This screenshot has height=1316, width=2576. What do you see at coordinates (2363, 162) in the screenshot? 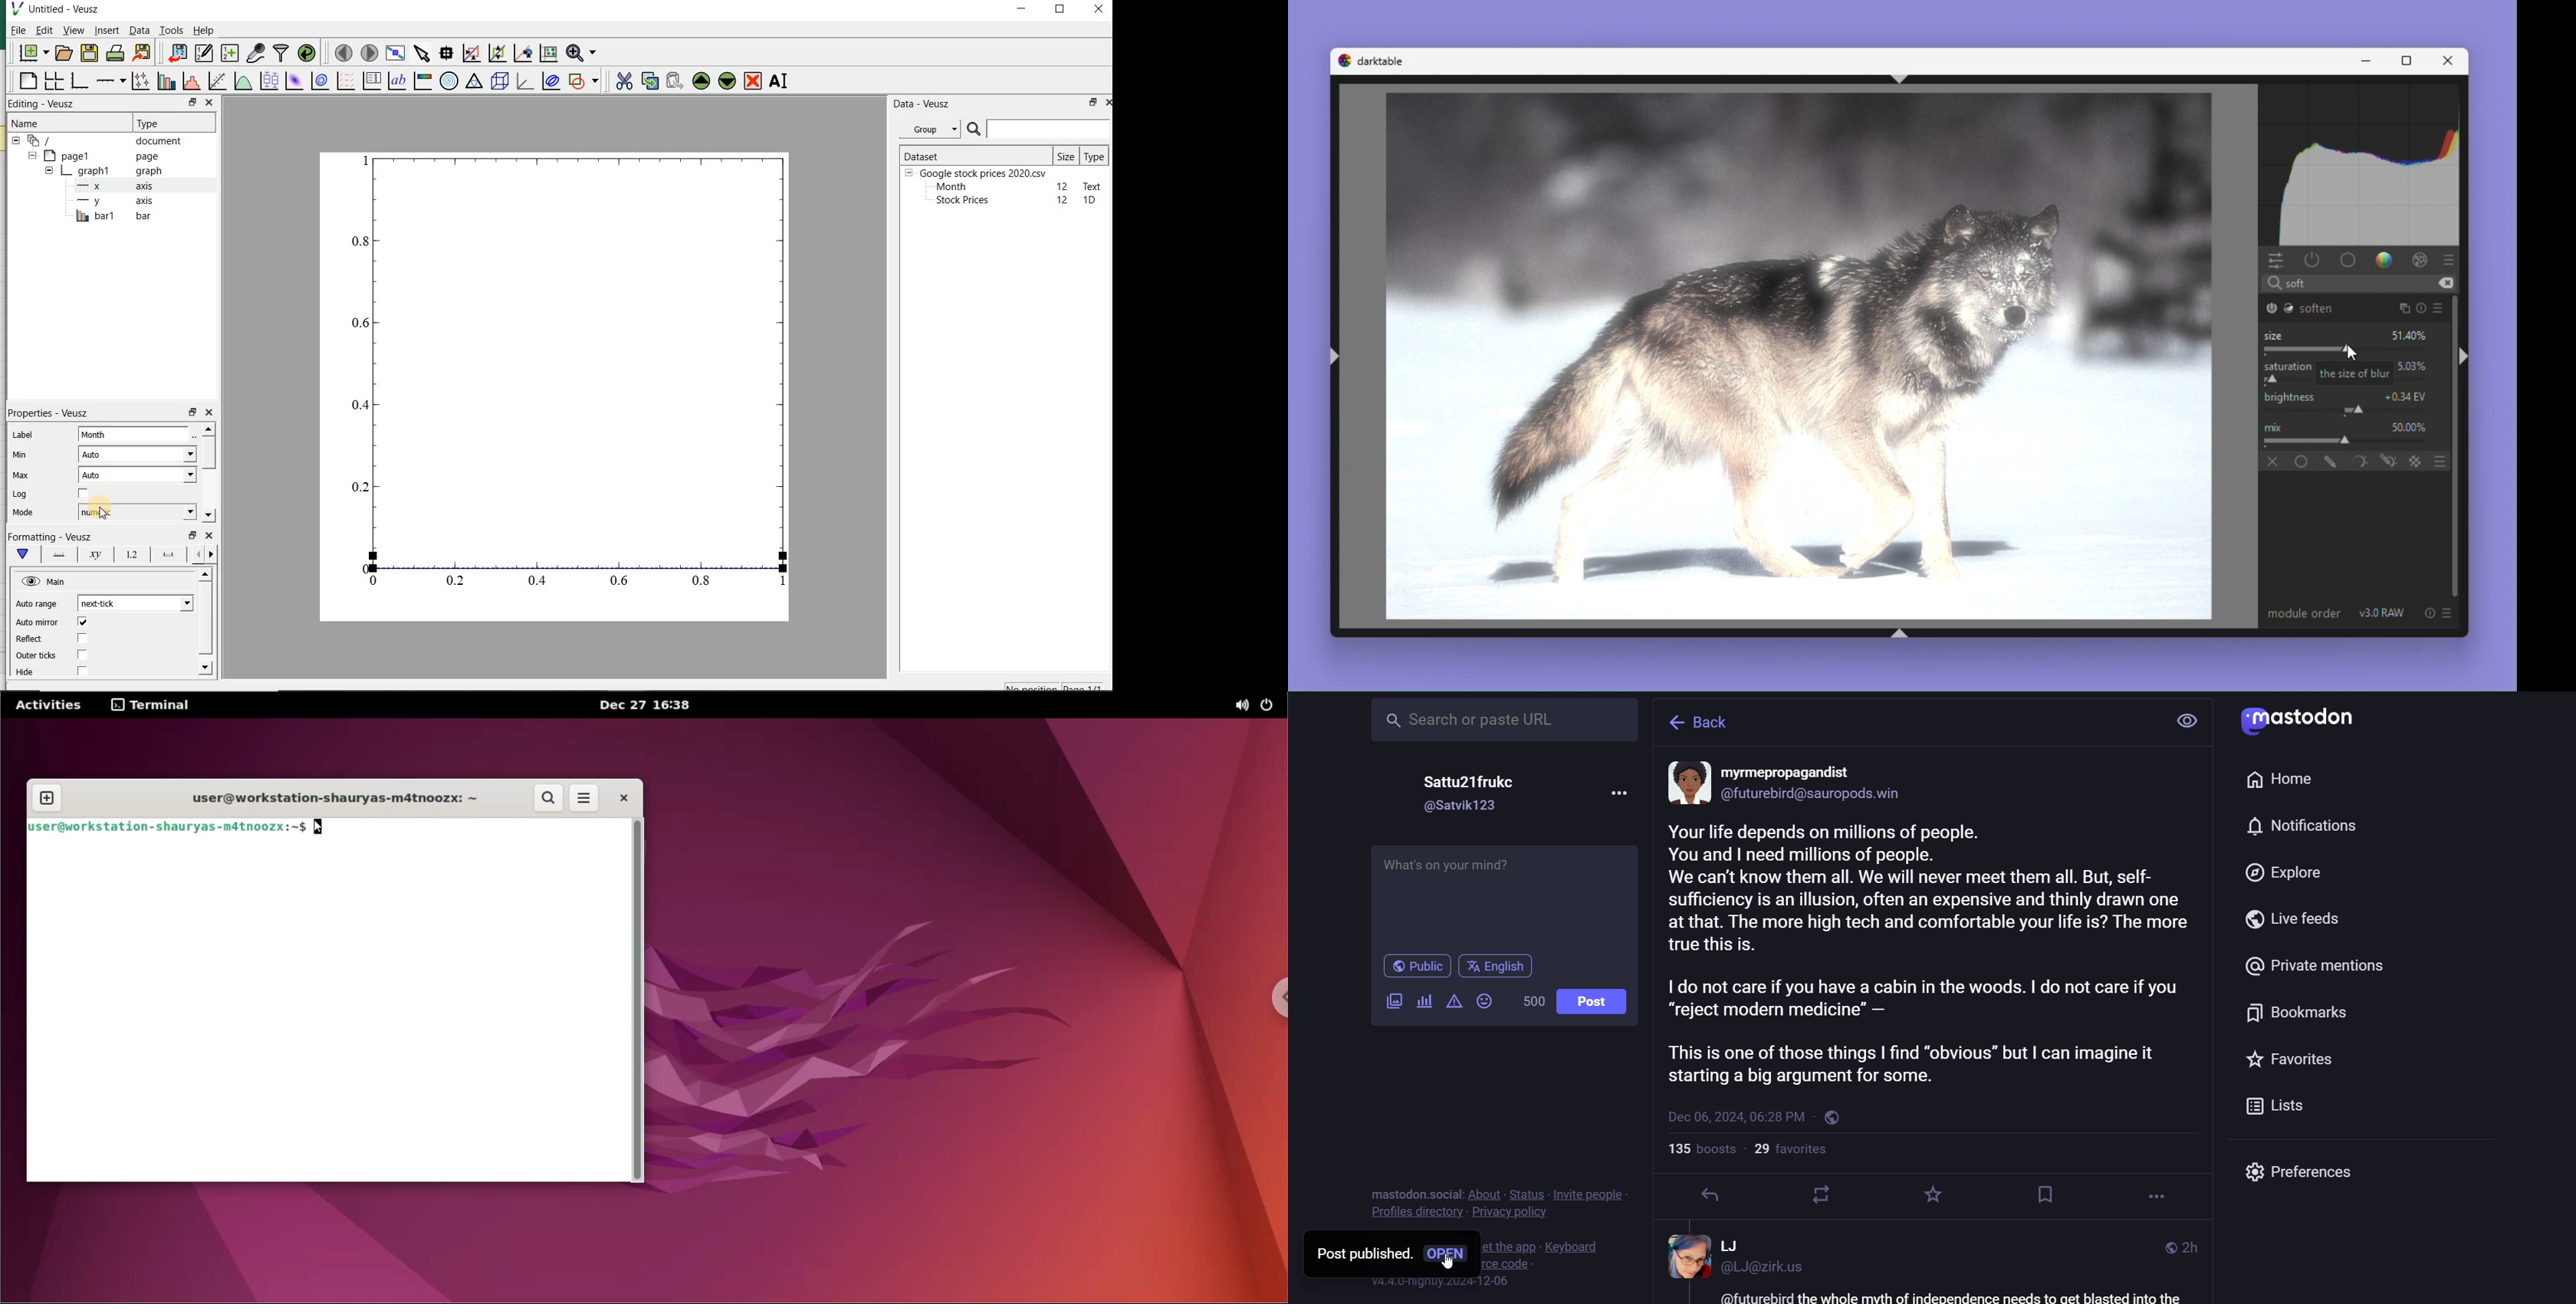
I see `Histogram` at bounding box center [2363, 162].